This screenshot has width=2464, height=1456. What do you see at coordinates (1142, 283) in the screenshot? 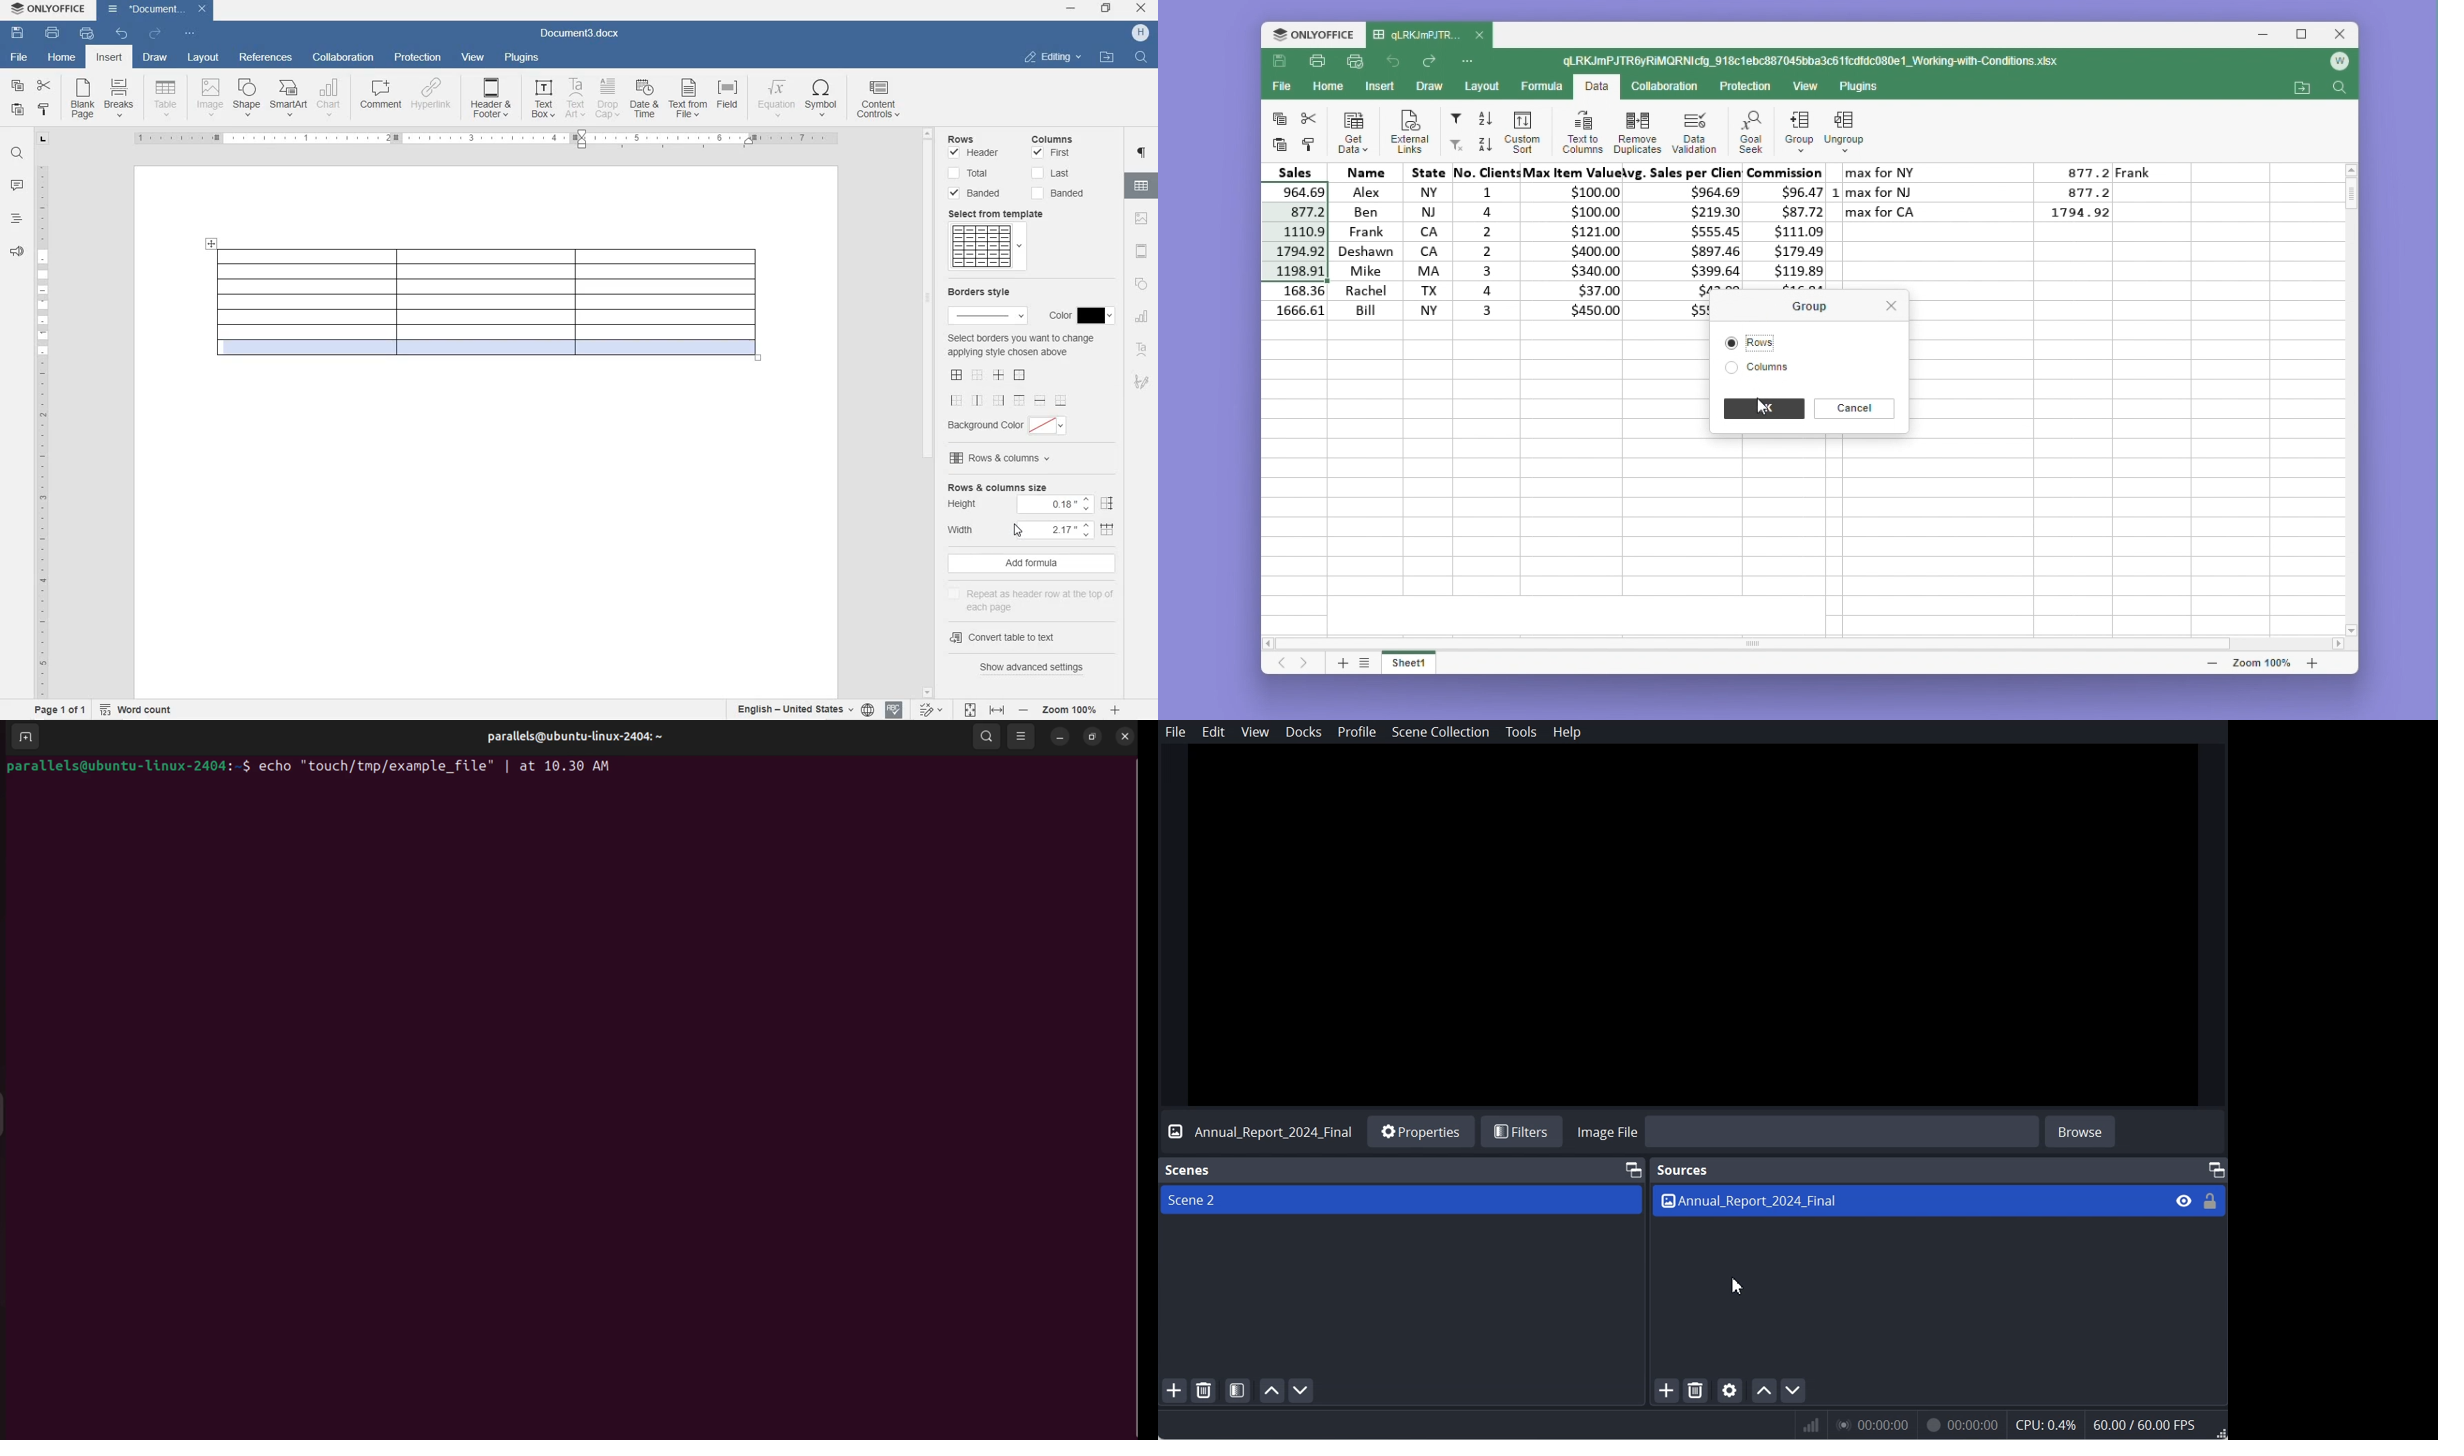
I see `SHAPE` at bounding box center [1142, 283].